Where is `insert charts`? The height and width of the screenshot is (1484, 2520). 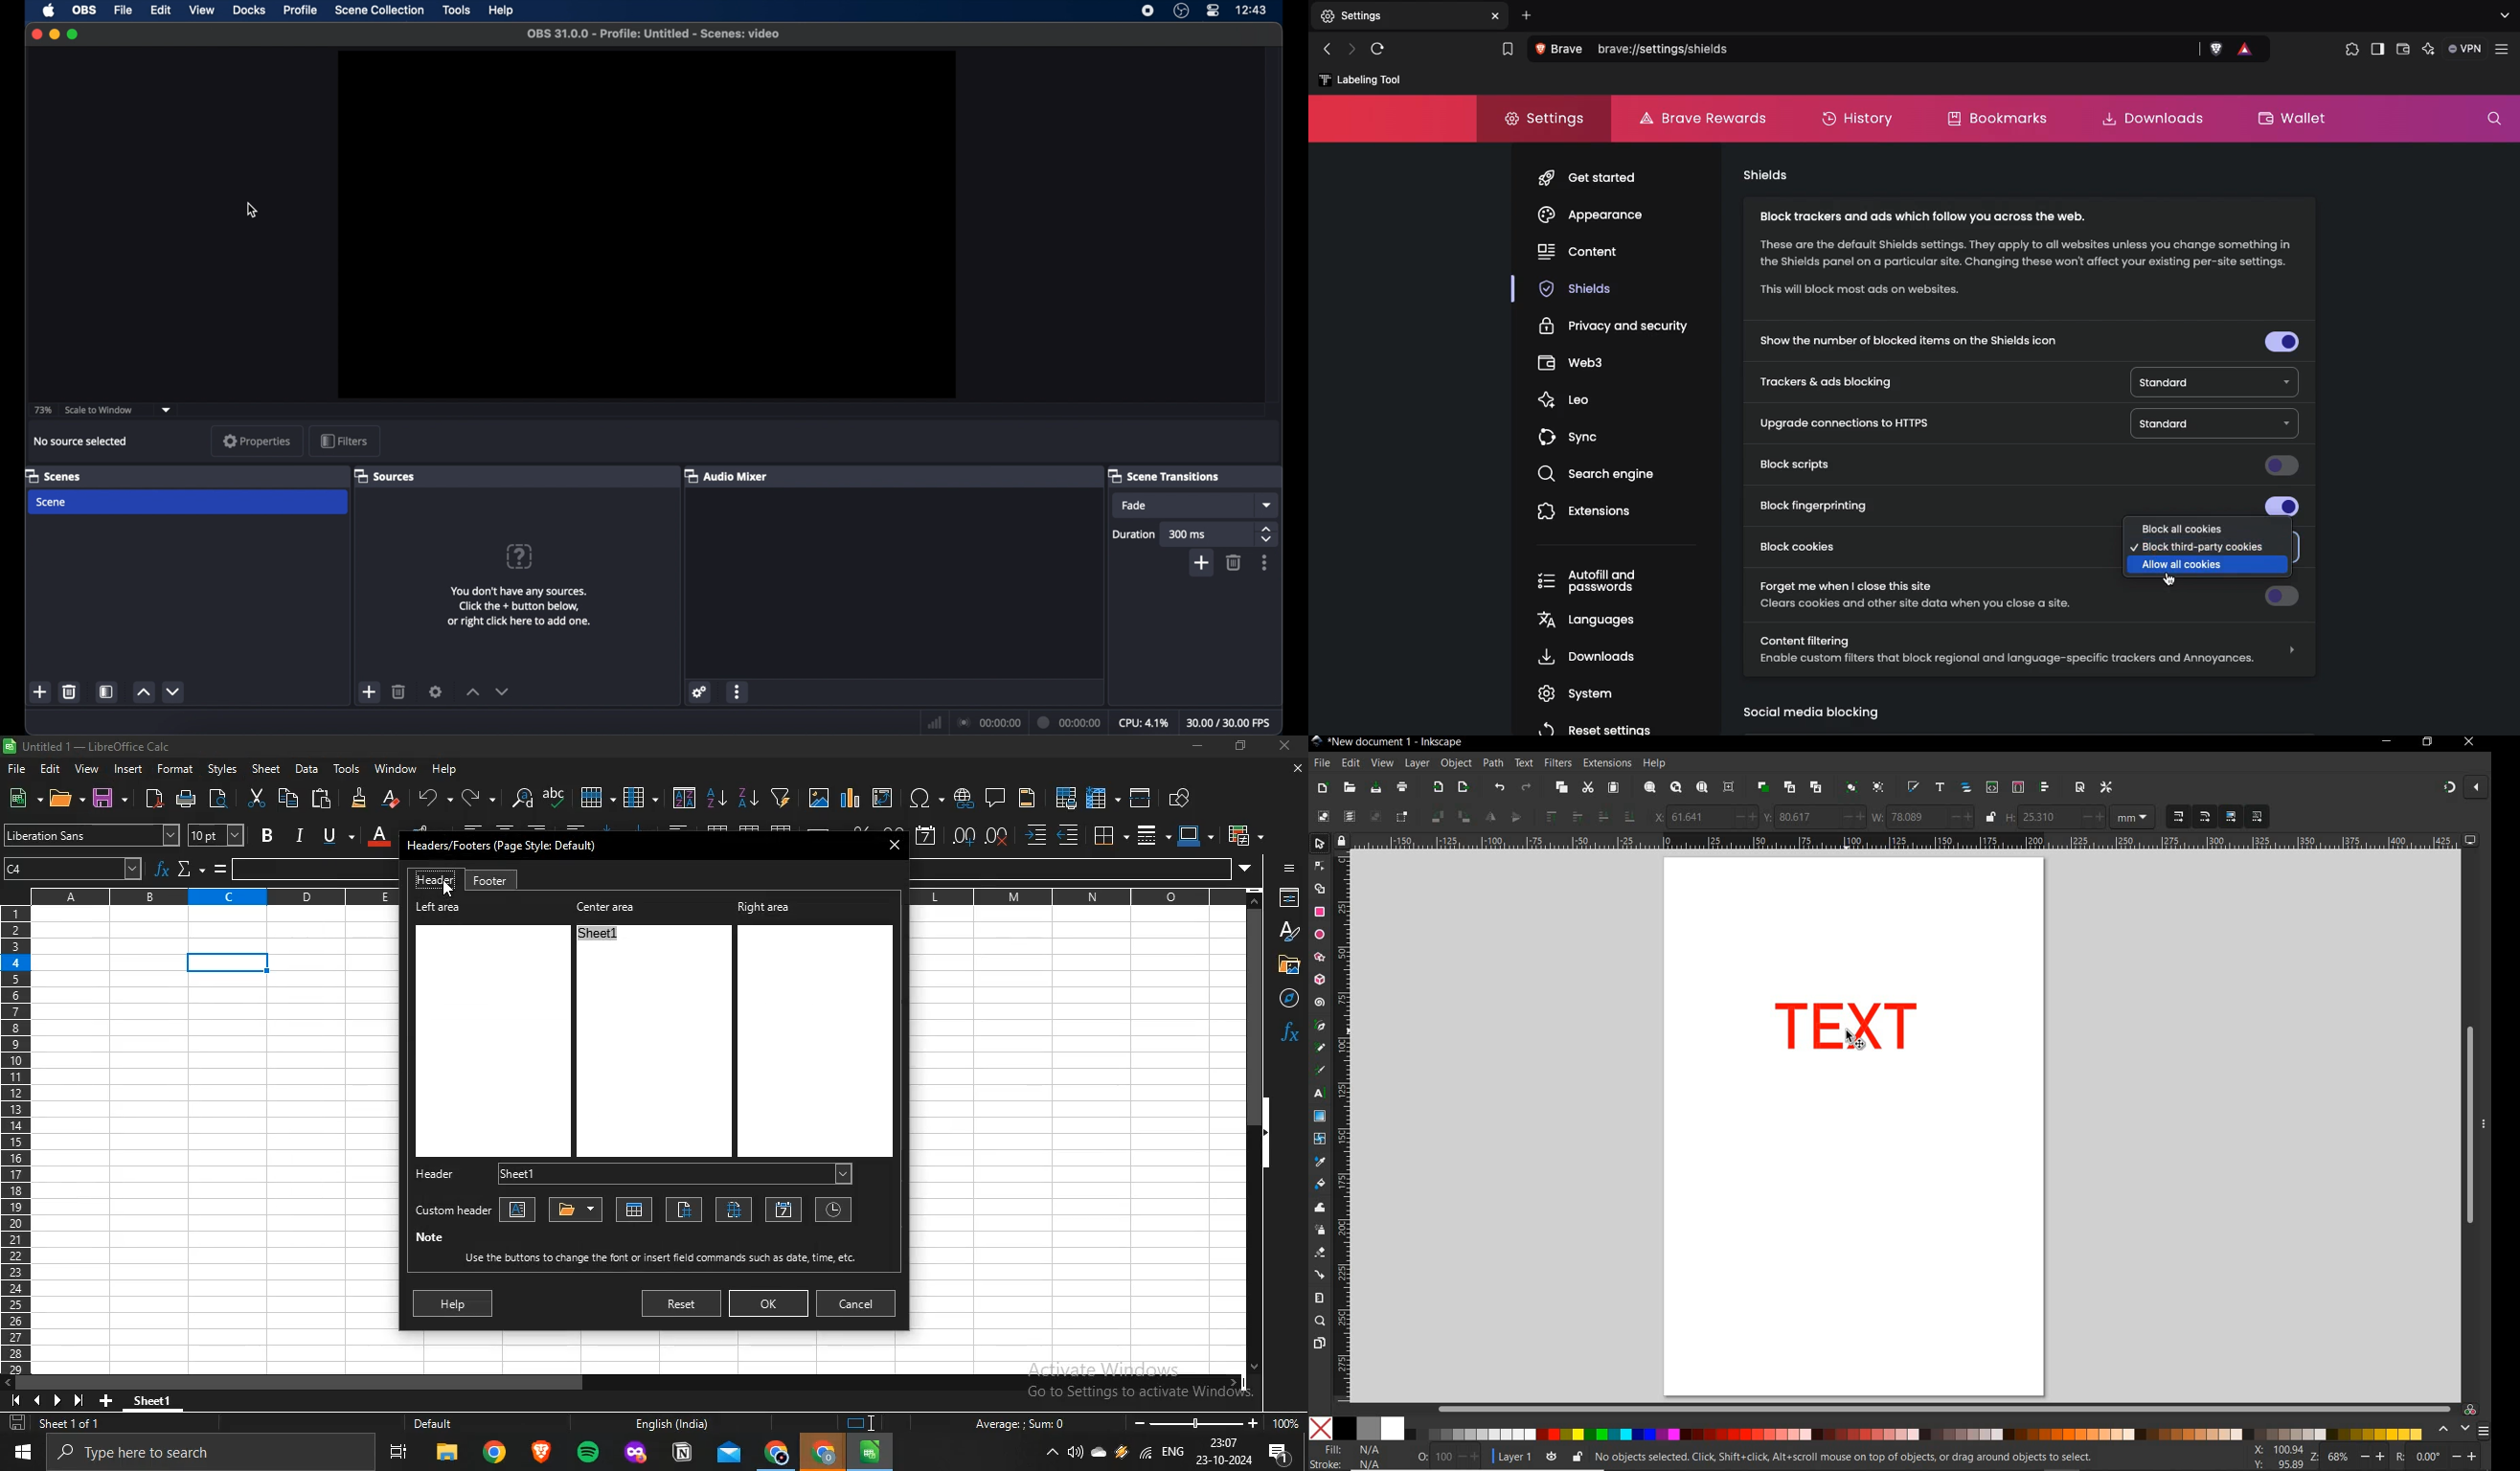 insert charts is located at coordinates (851, 798).